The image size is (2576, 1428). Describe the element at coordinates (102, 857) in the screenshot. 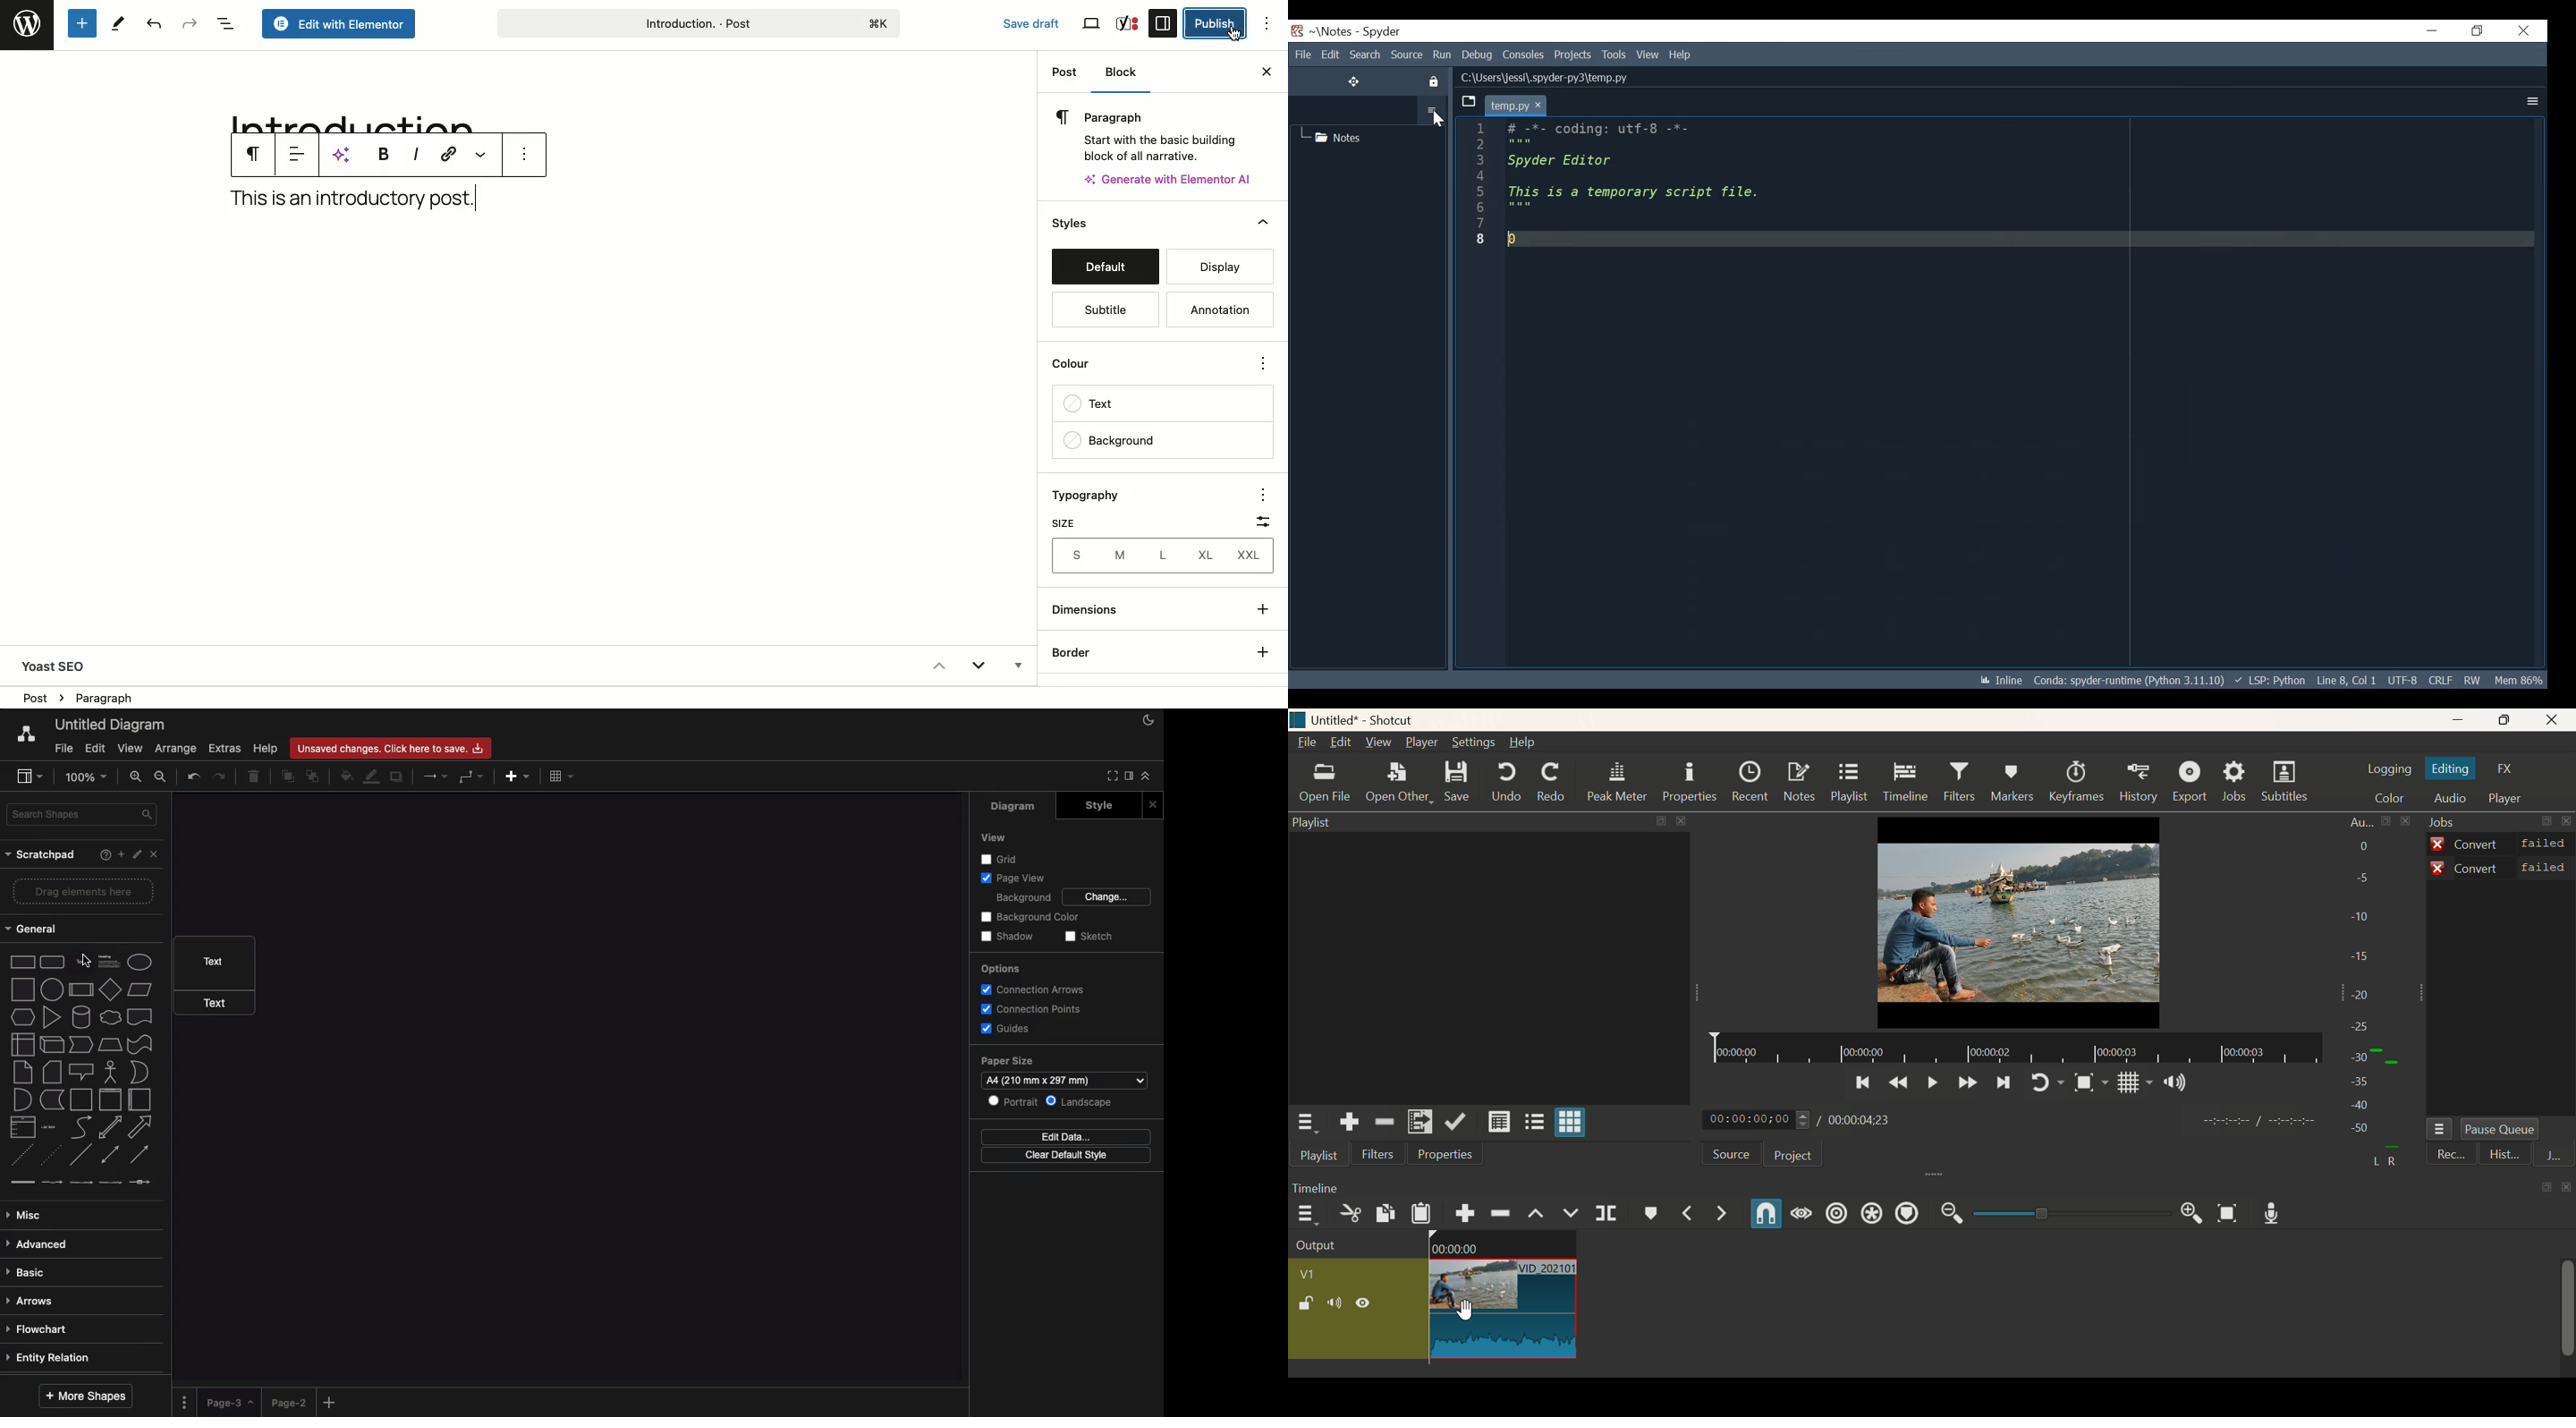

I see `Help` at that location.